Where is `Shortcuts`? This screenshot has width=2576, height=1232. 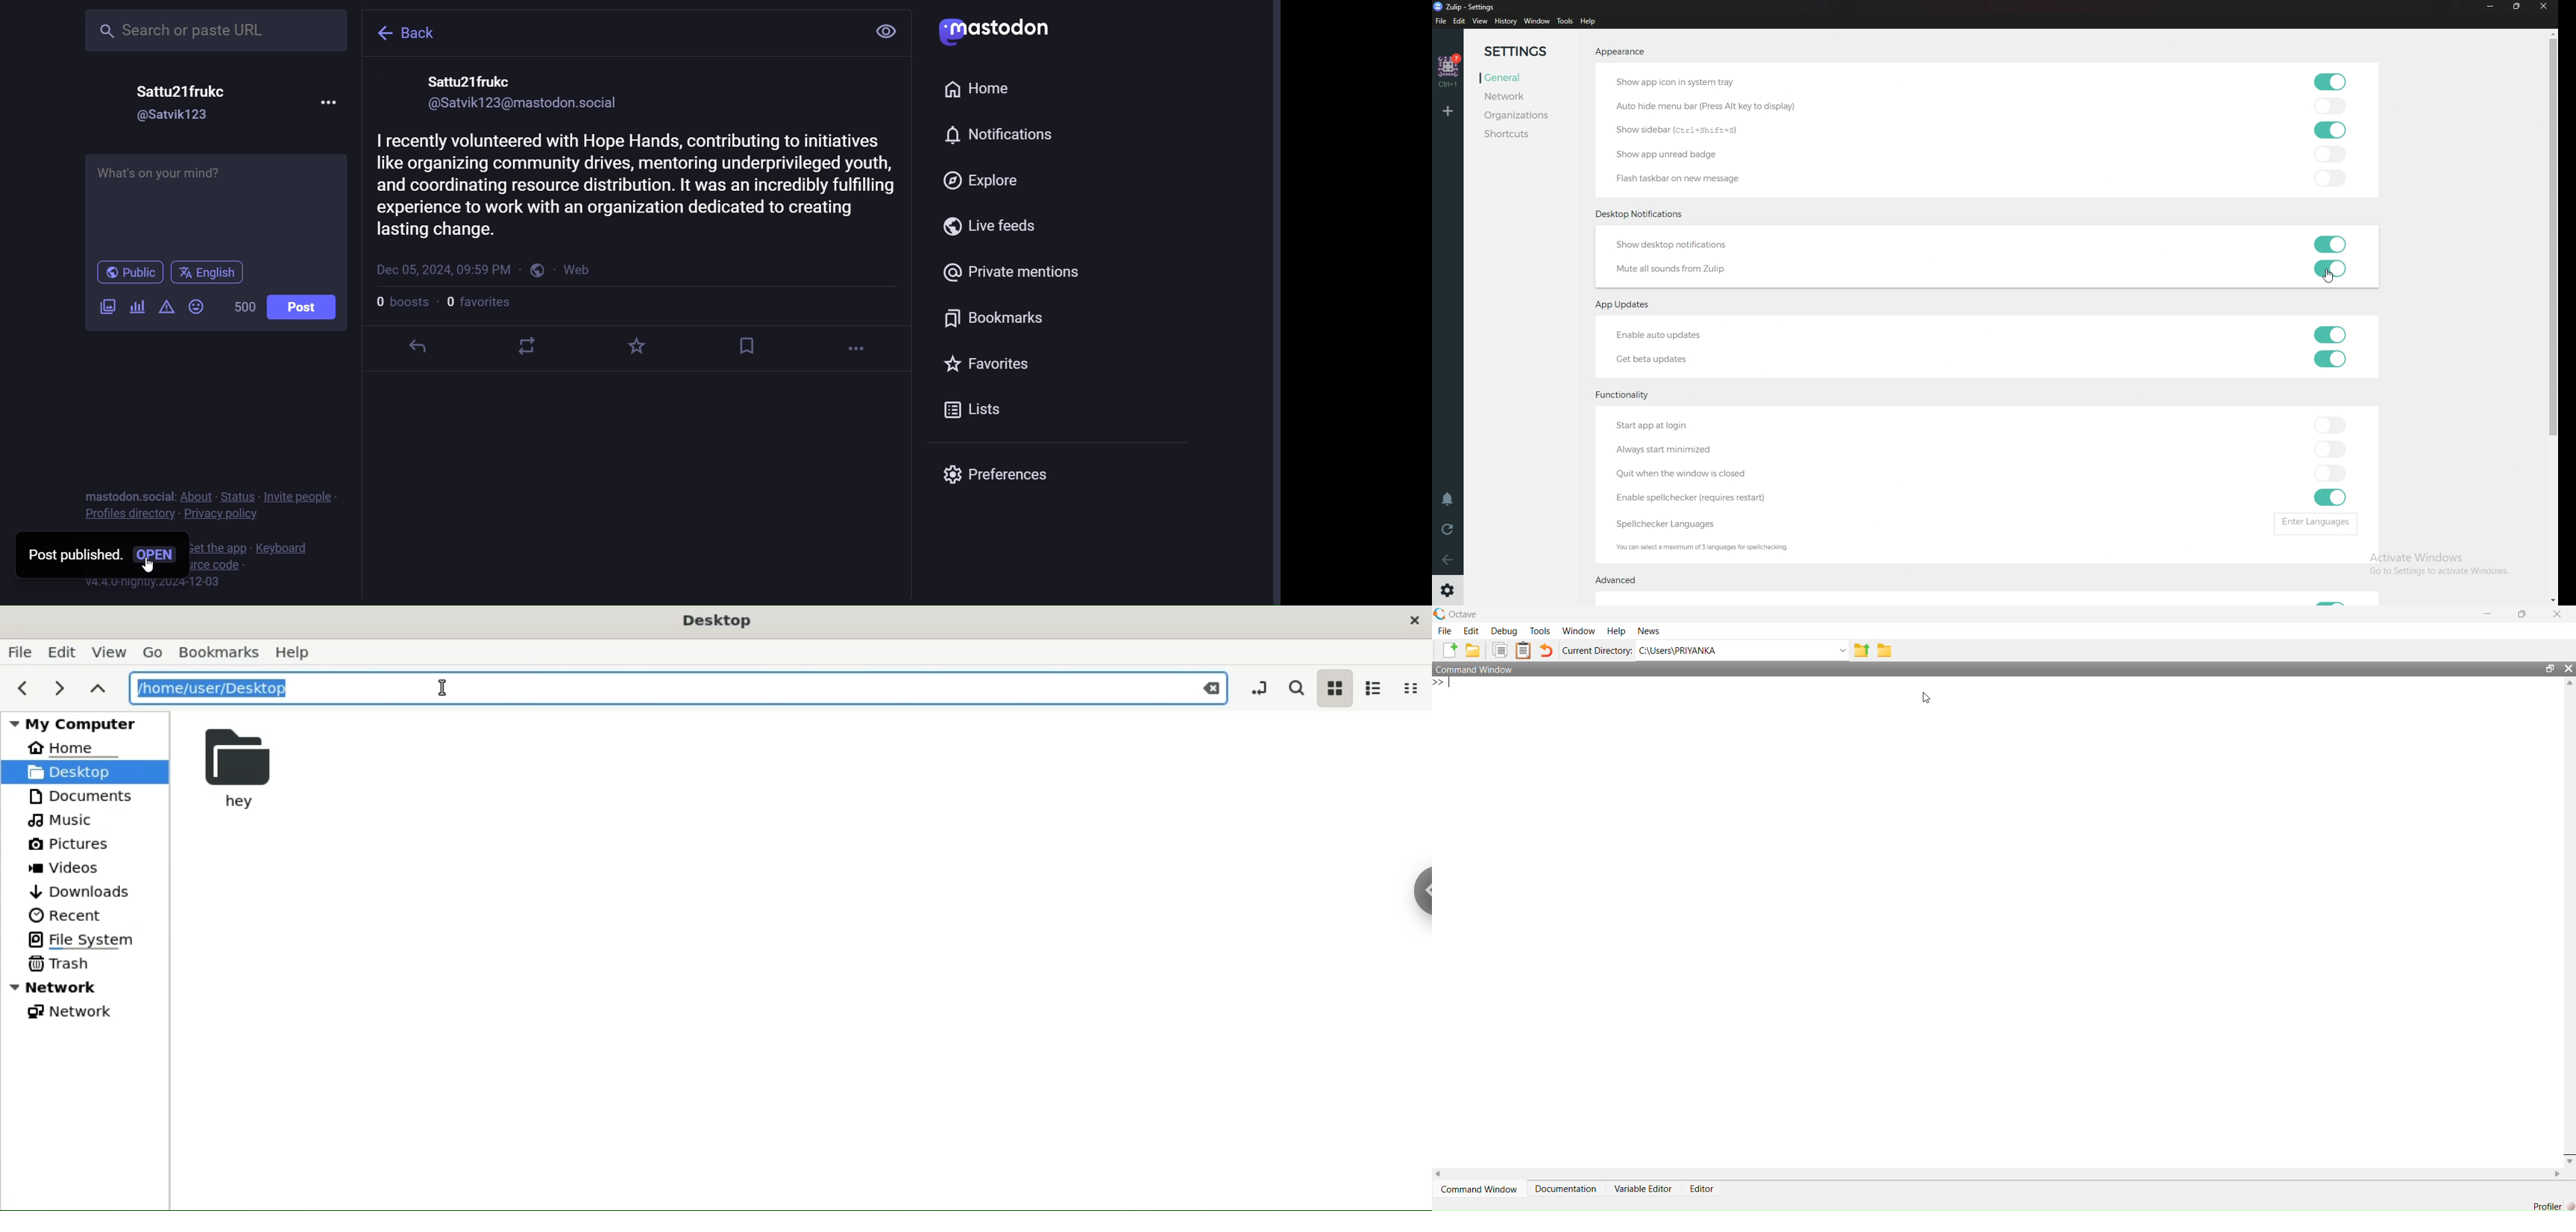 Shortcuts is located at coordinates (1515, 134).